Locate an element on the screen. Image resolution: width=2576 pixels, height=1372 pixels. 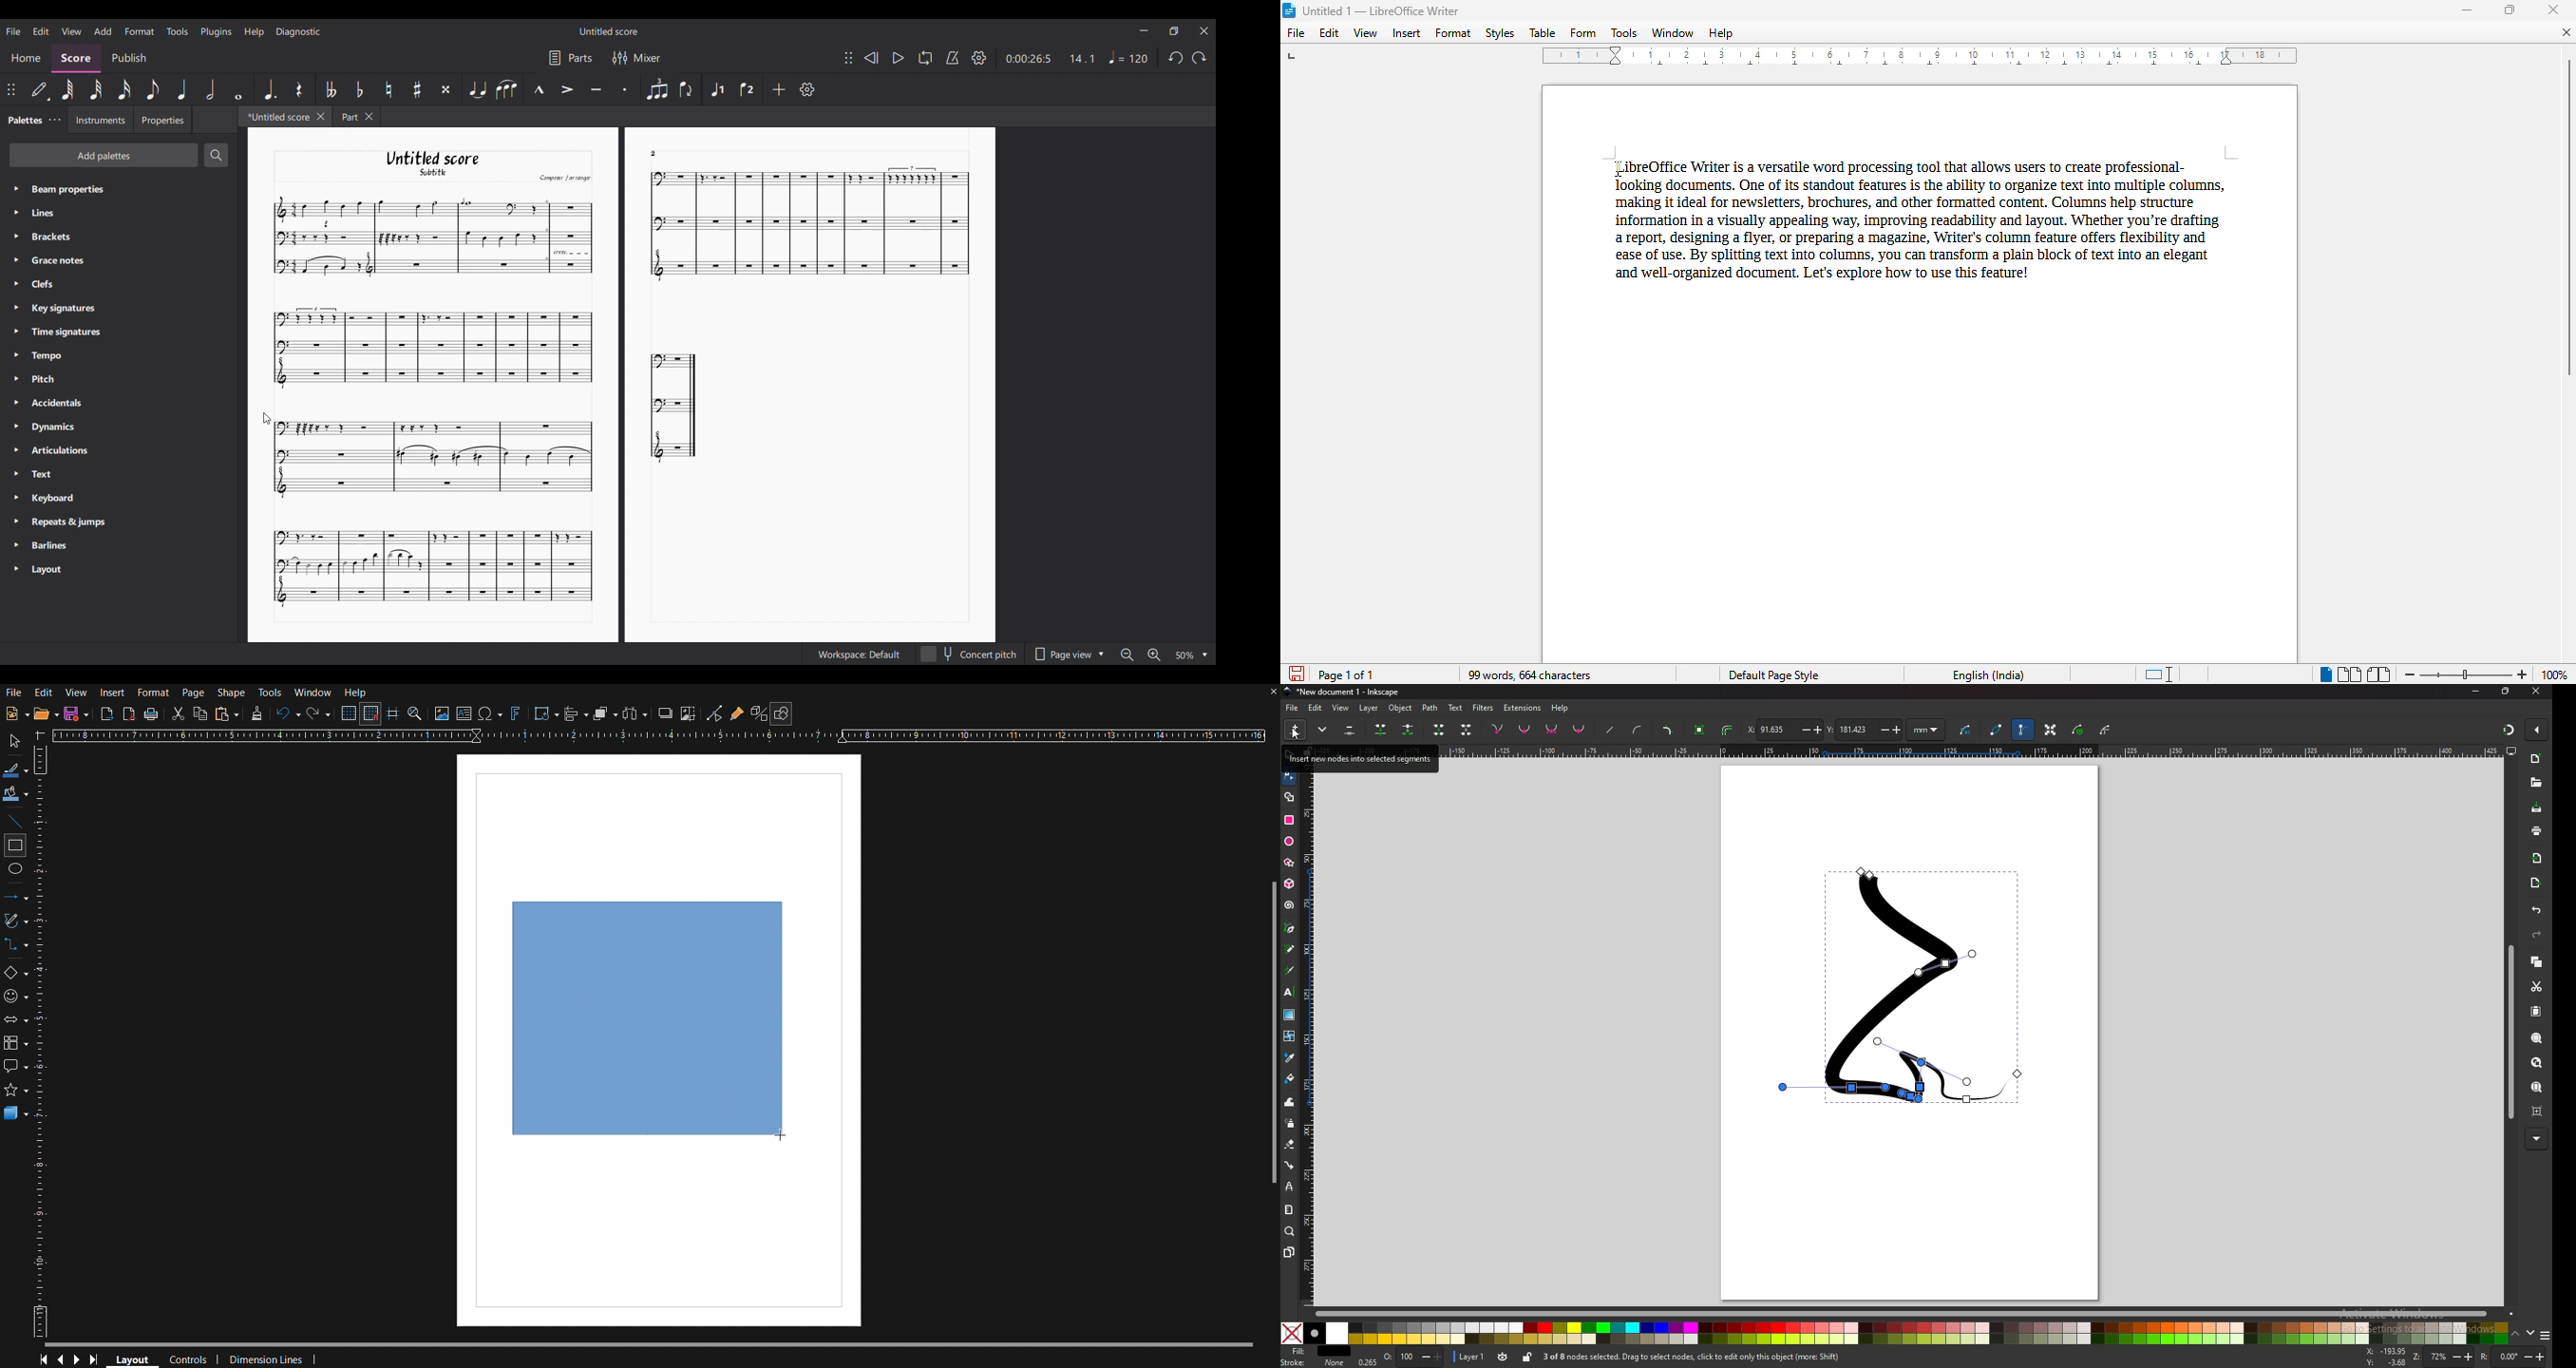
Align Objects is located at coordinates (576, 713).